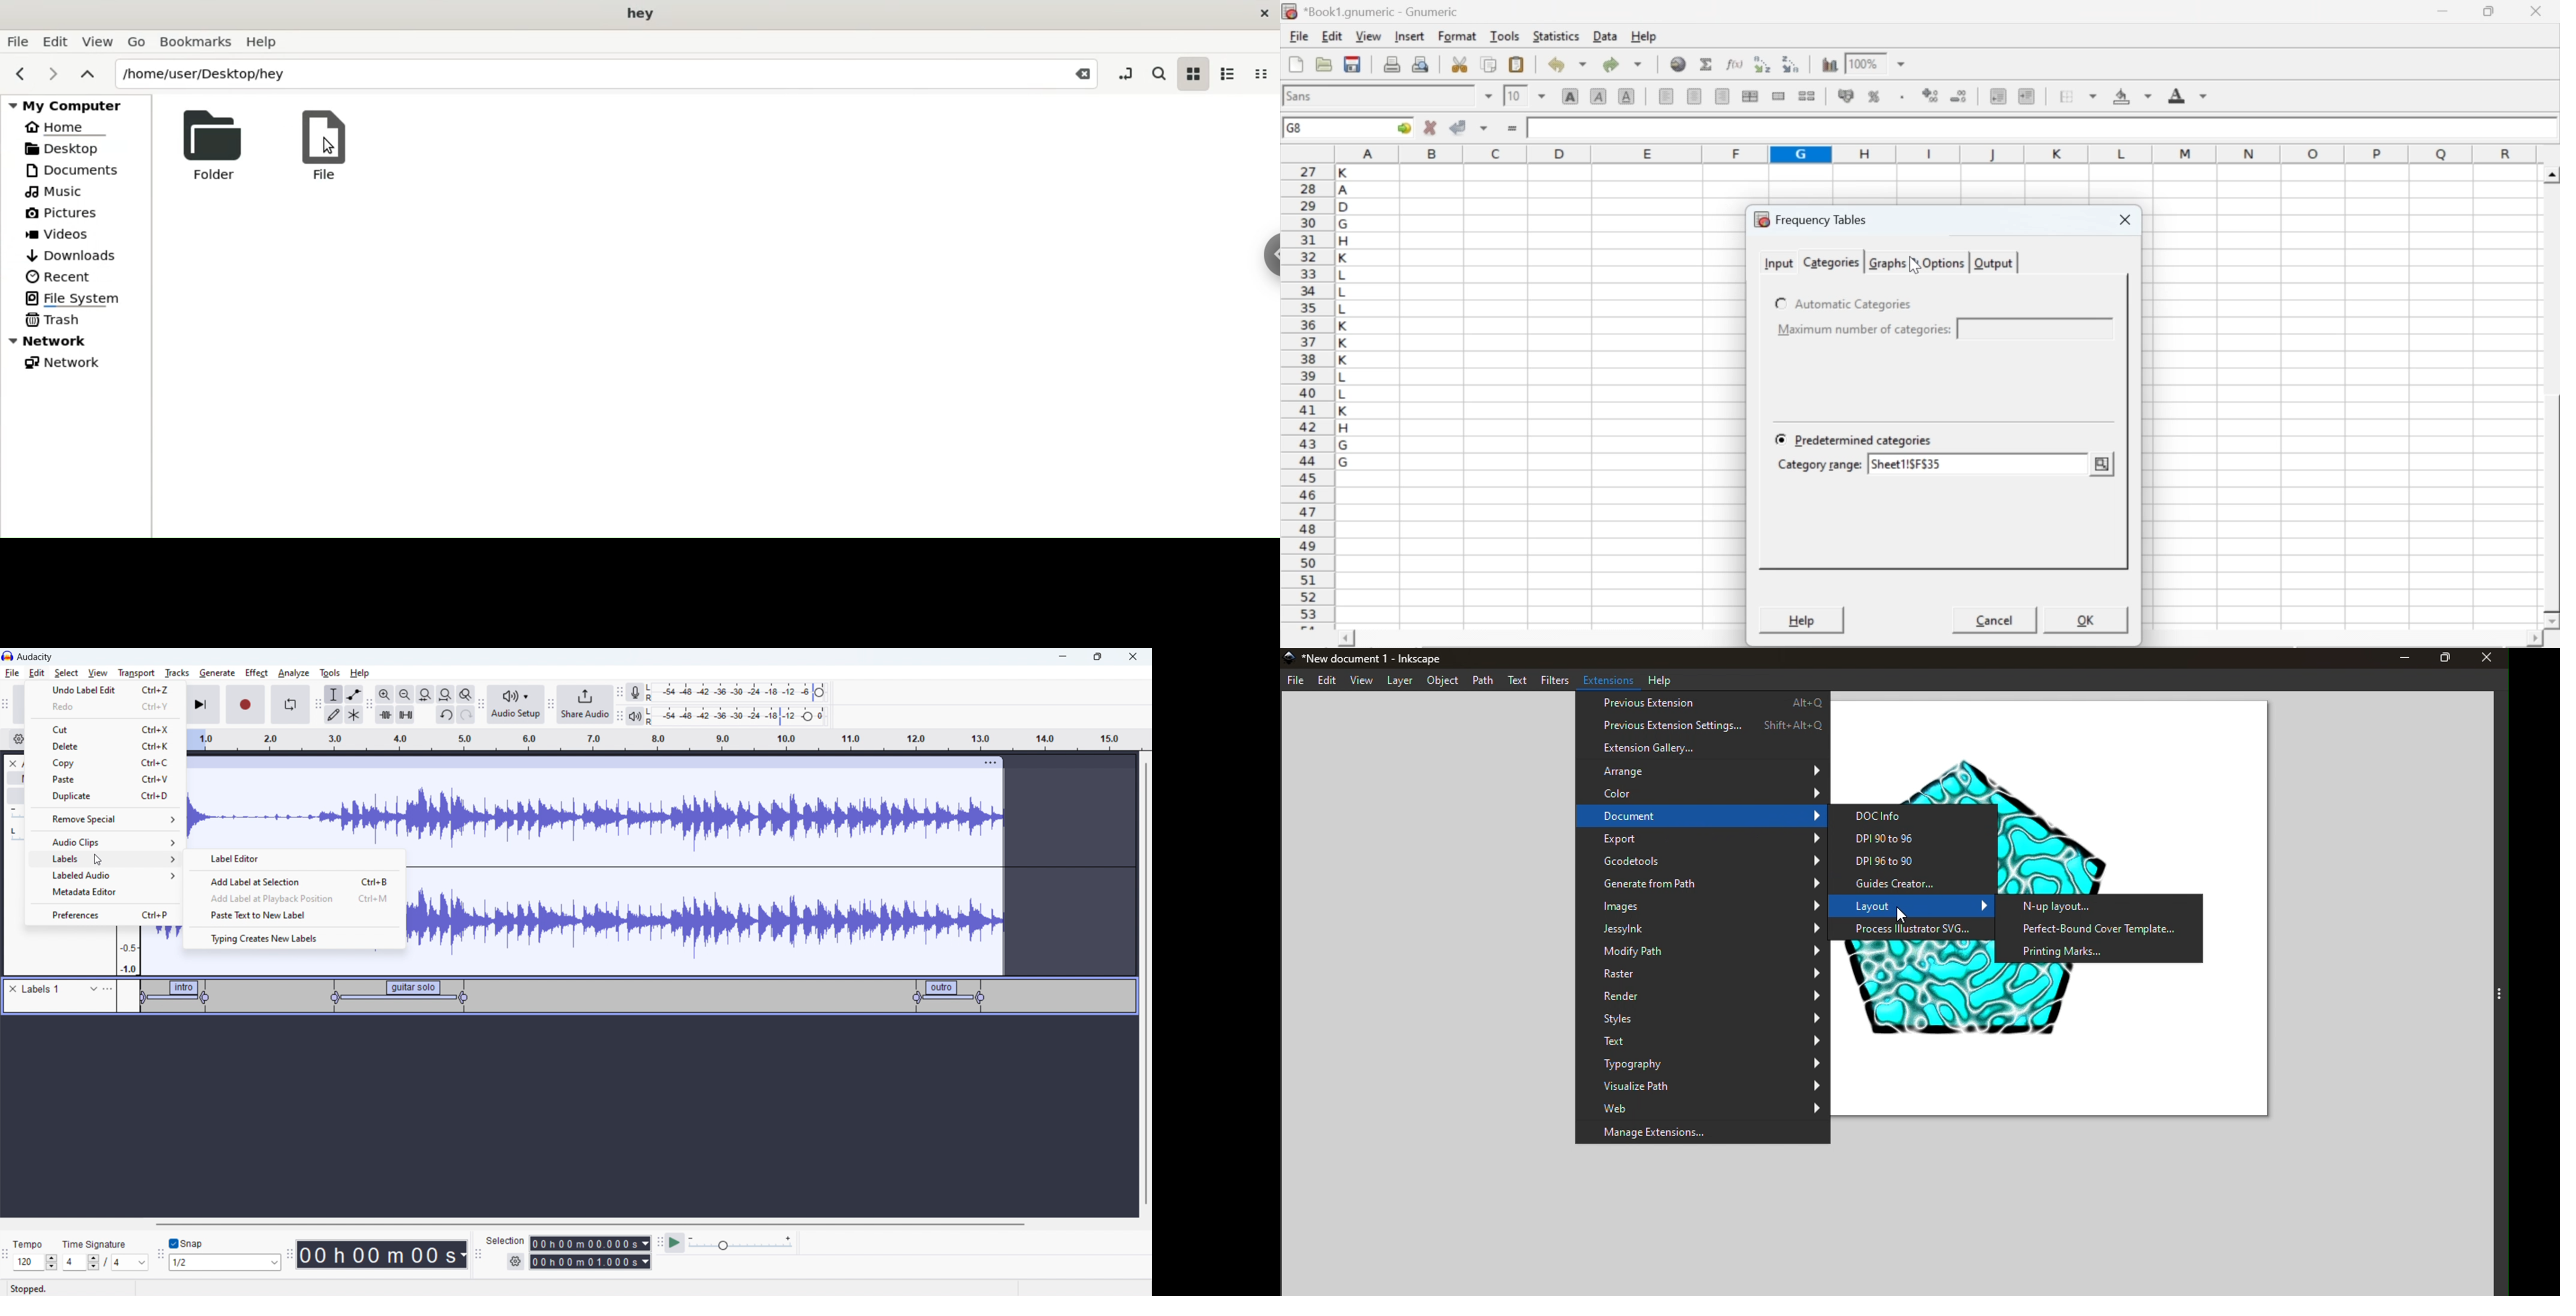 The image size is (2576, 1316). Describe the element at coordinates (178, 998) in the screenshot. I see `label 1` at that location.